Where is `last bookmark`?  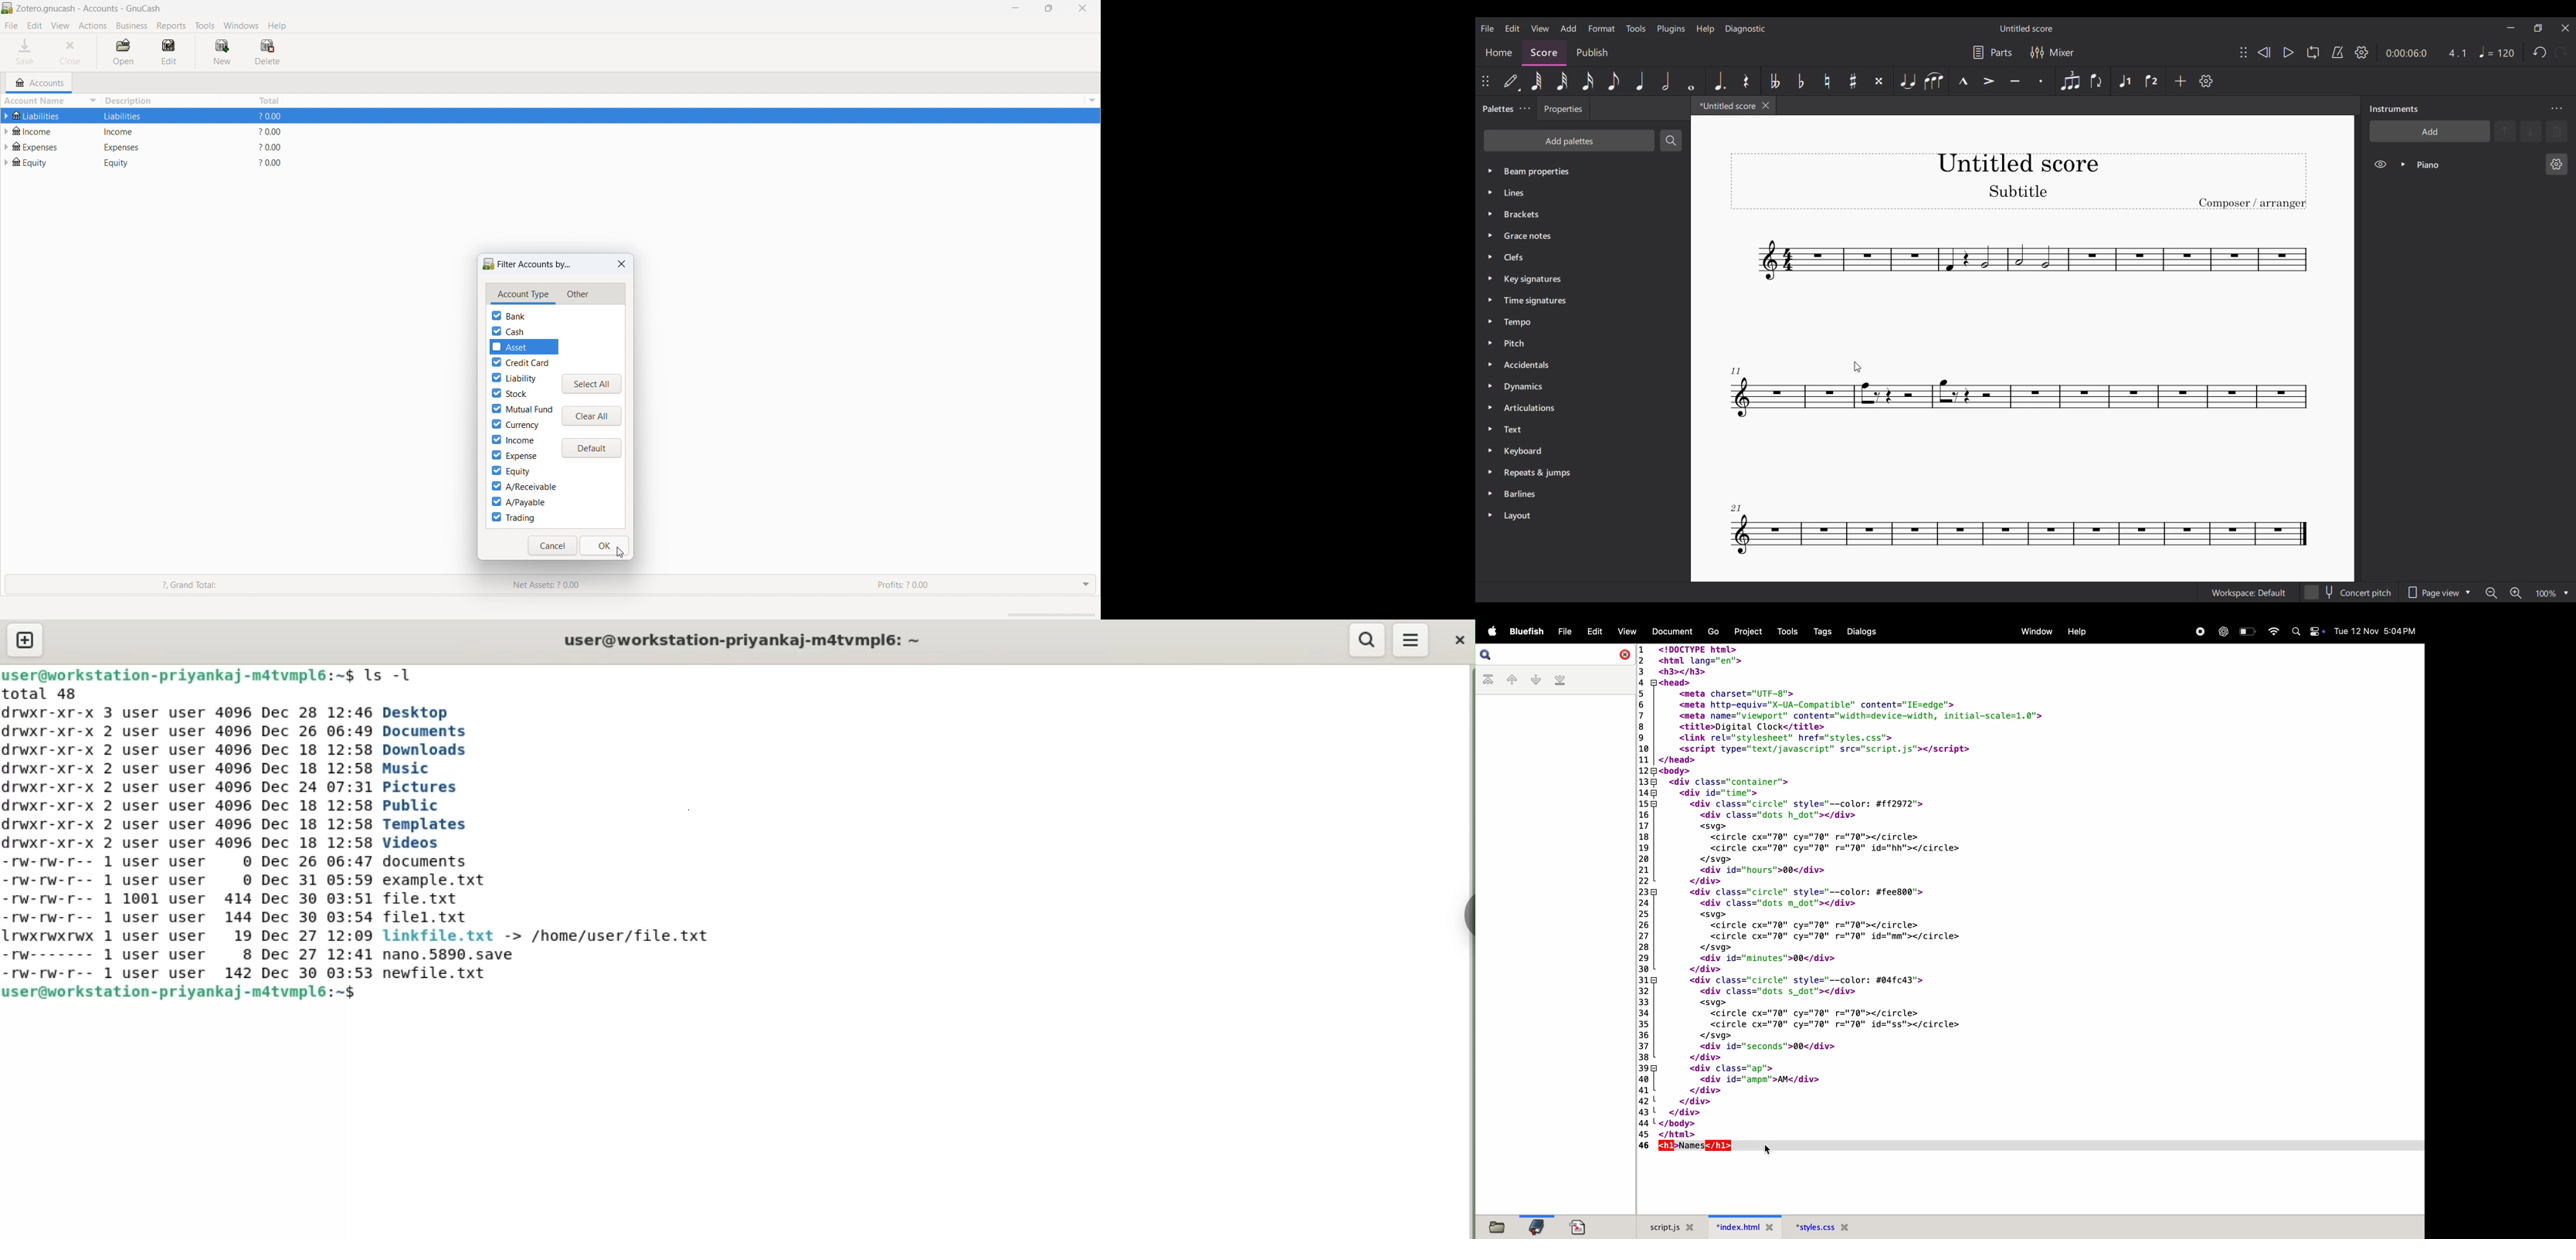
last bookmark is located at coordinates (1560, 680).